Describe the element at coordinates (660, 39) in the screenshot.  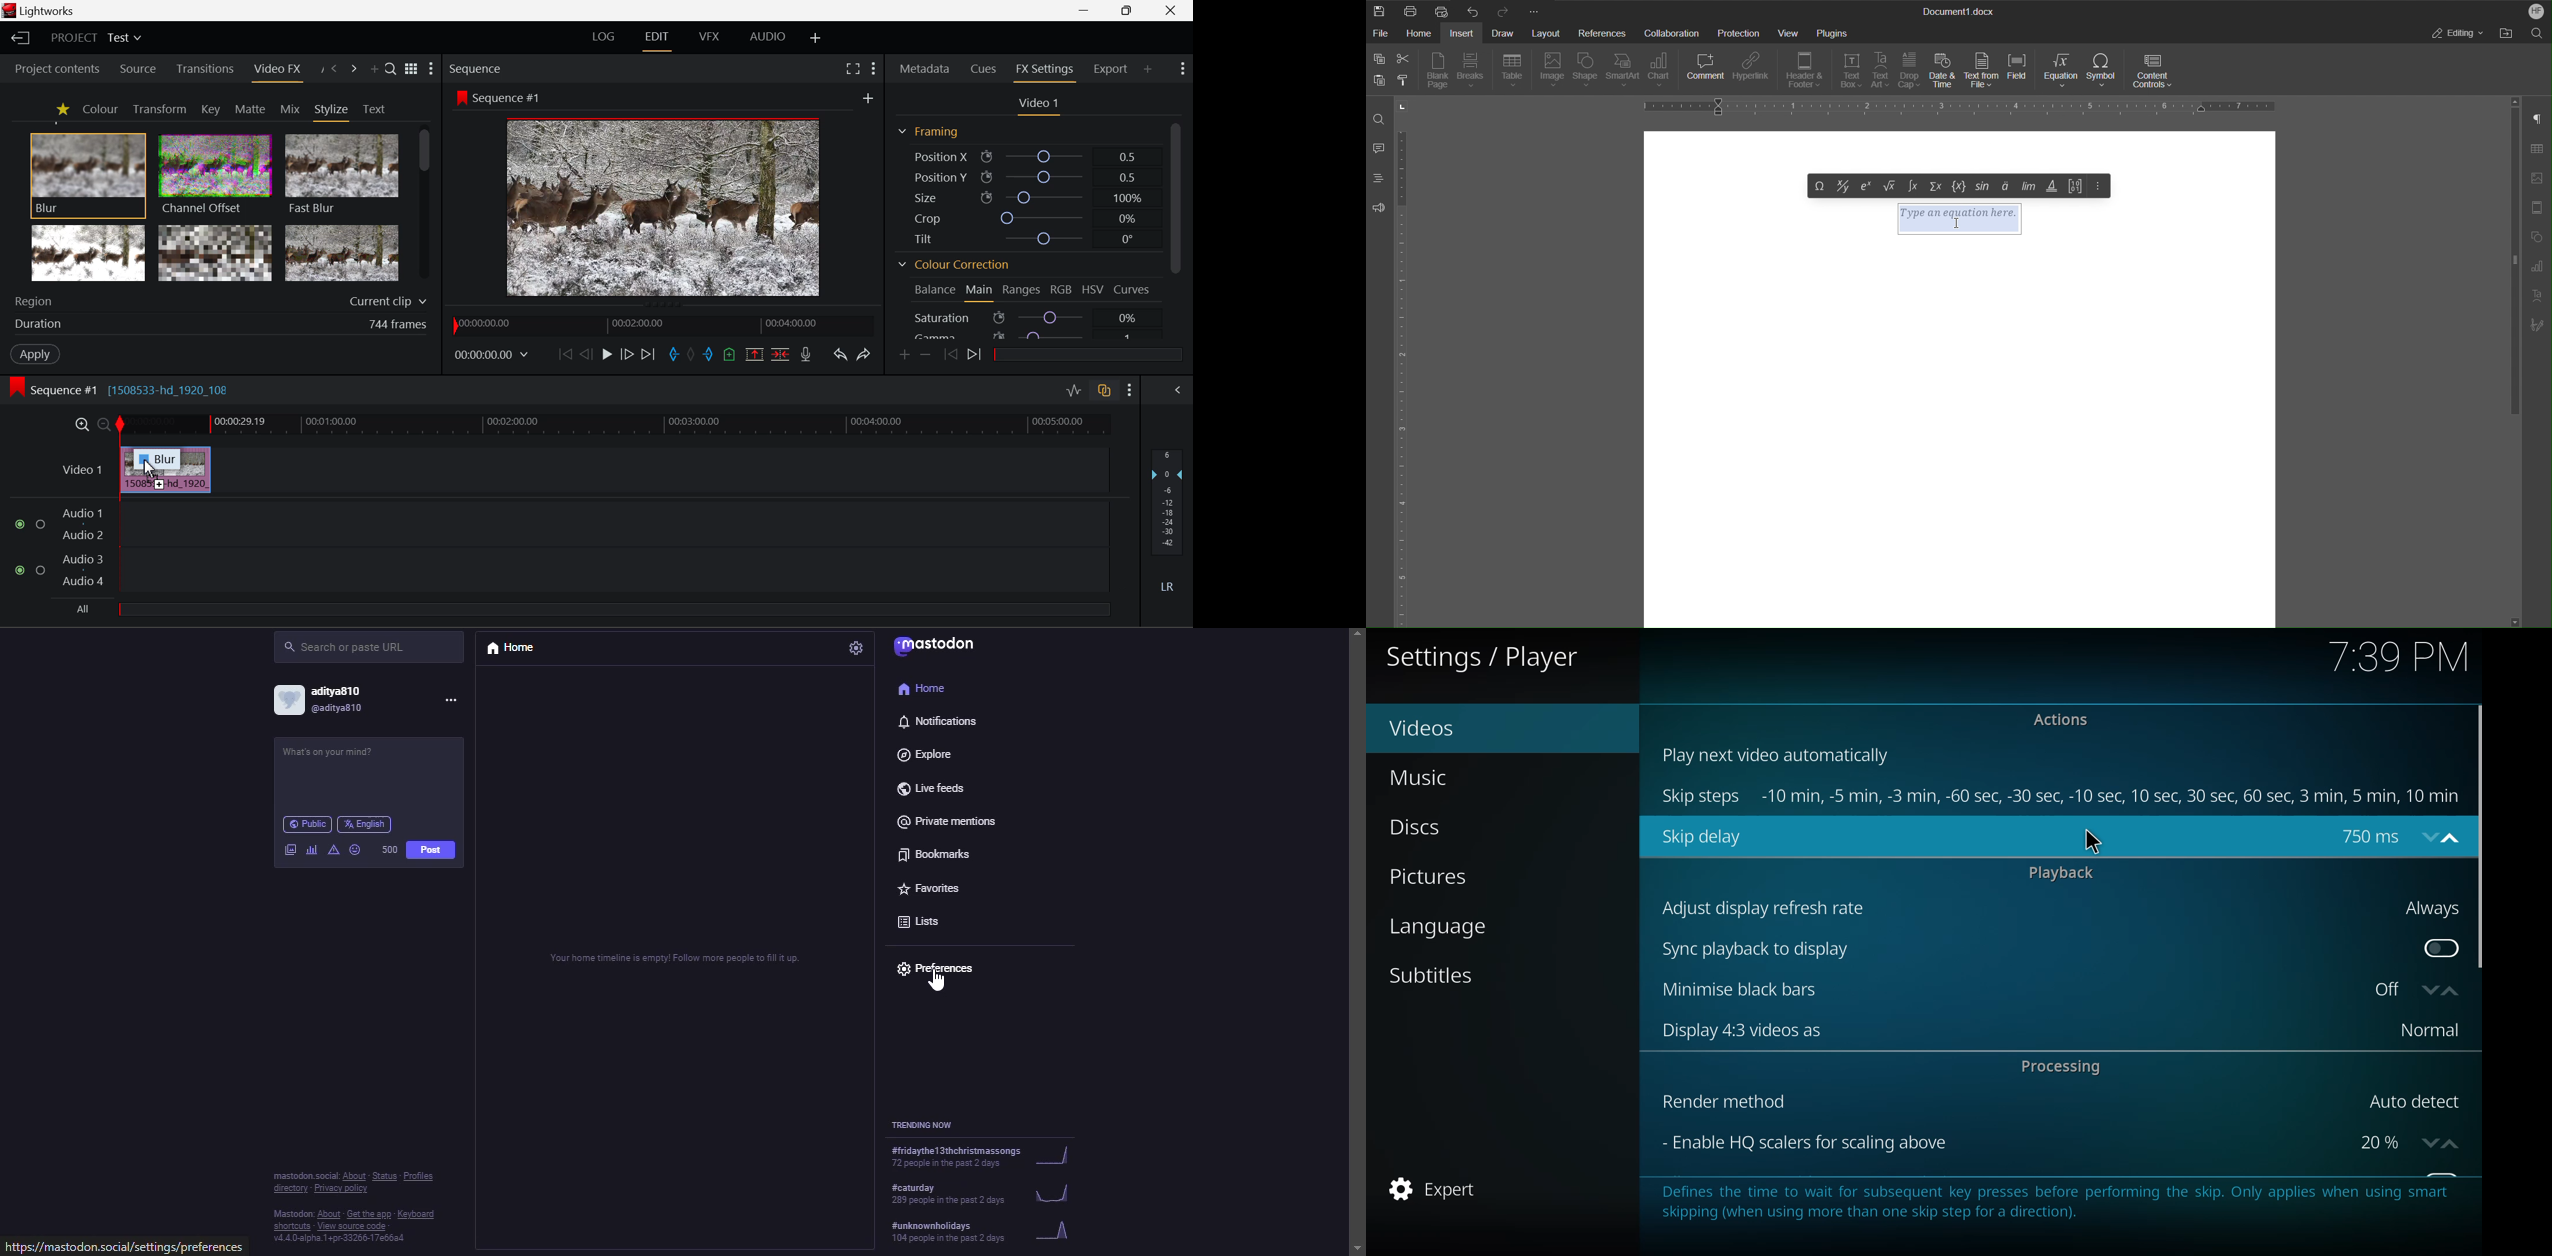
I see `Edit Layout Open` at that location.